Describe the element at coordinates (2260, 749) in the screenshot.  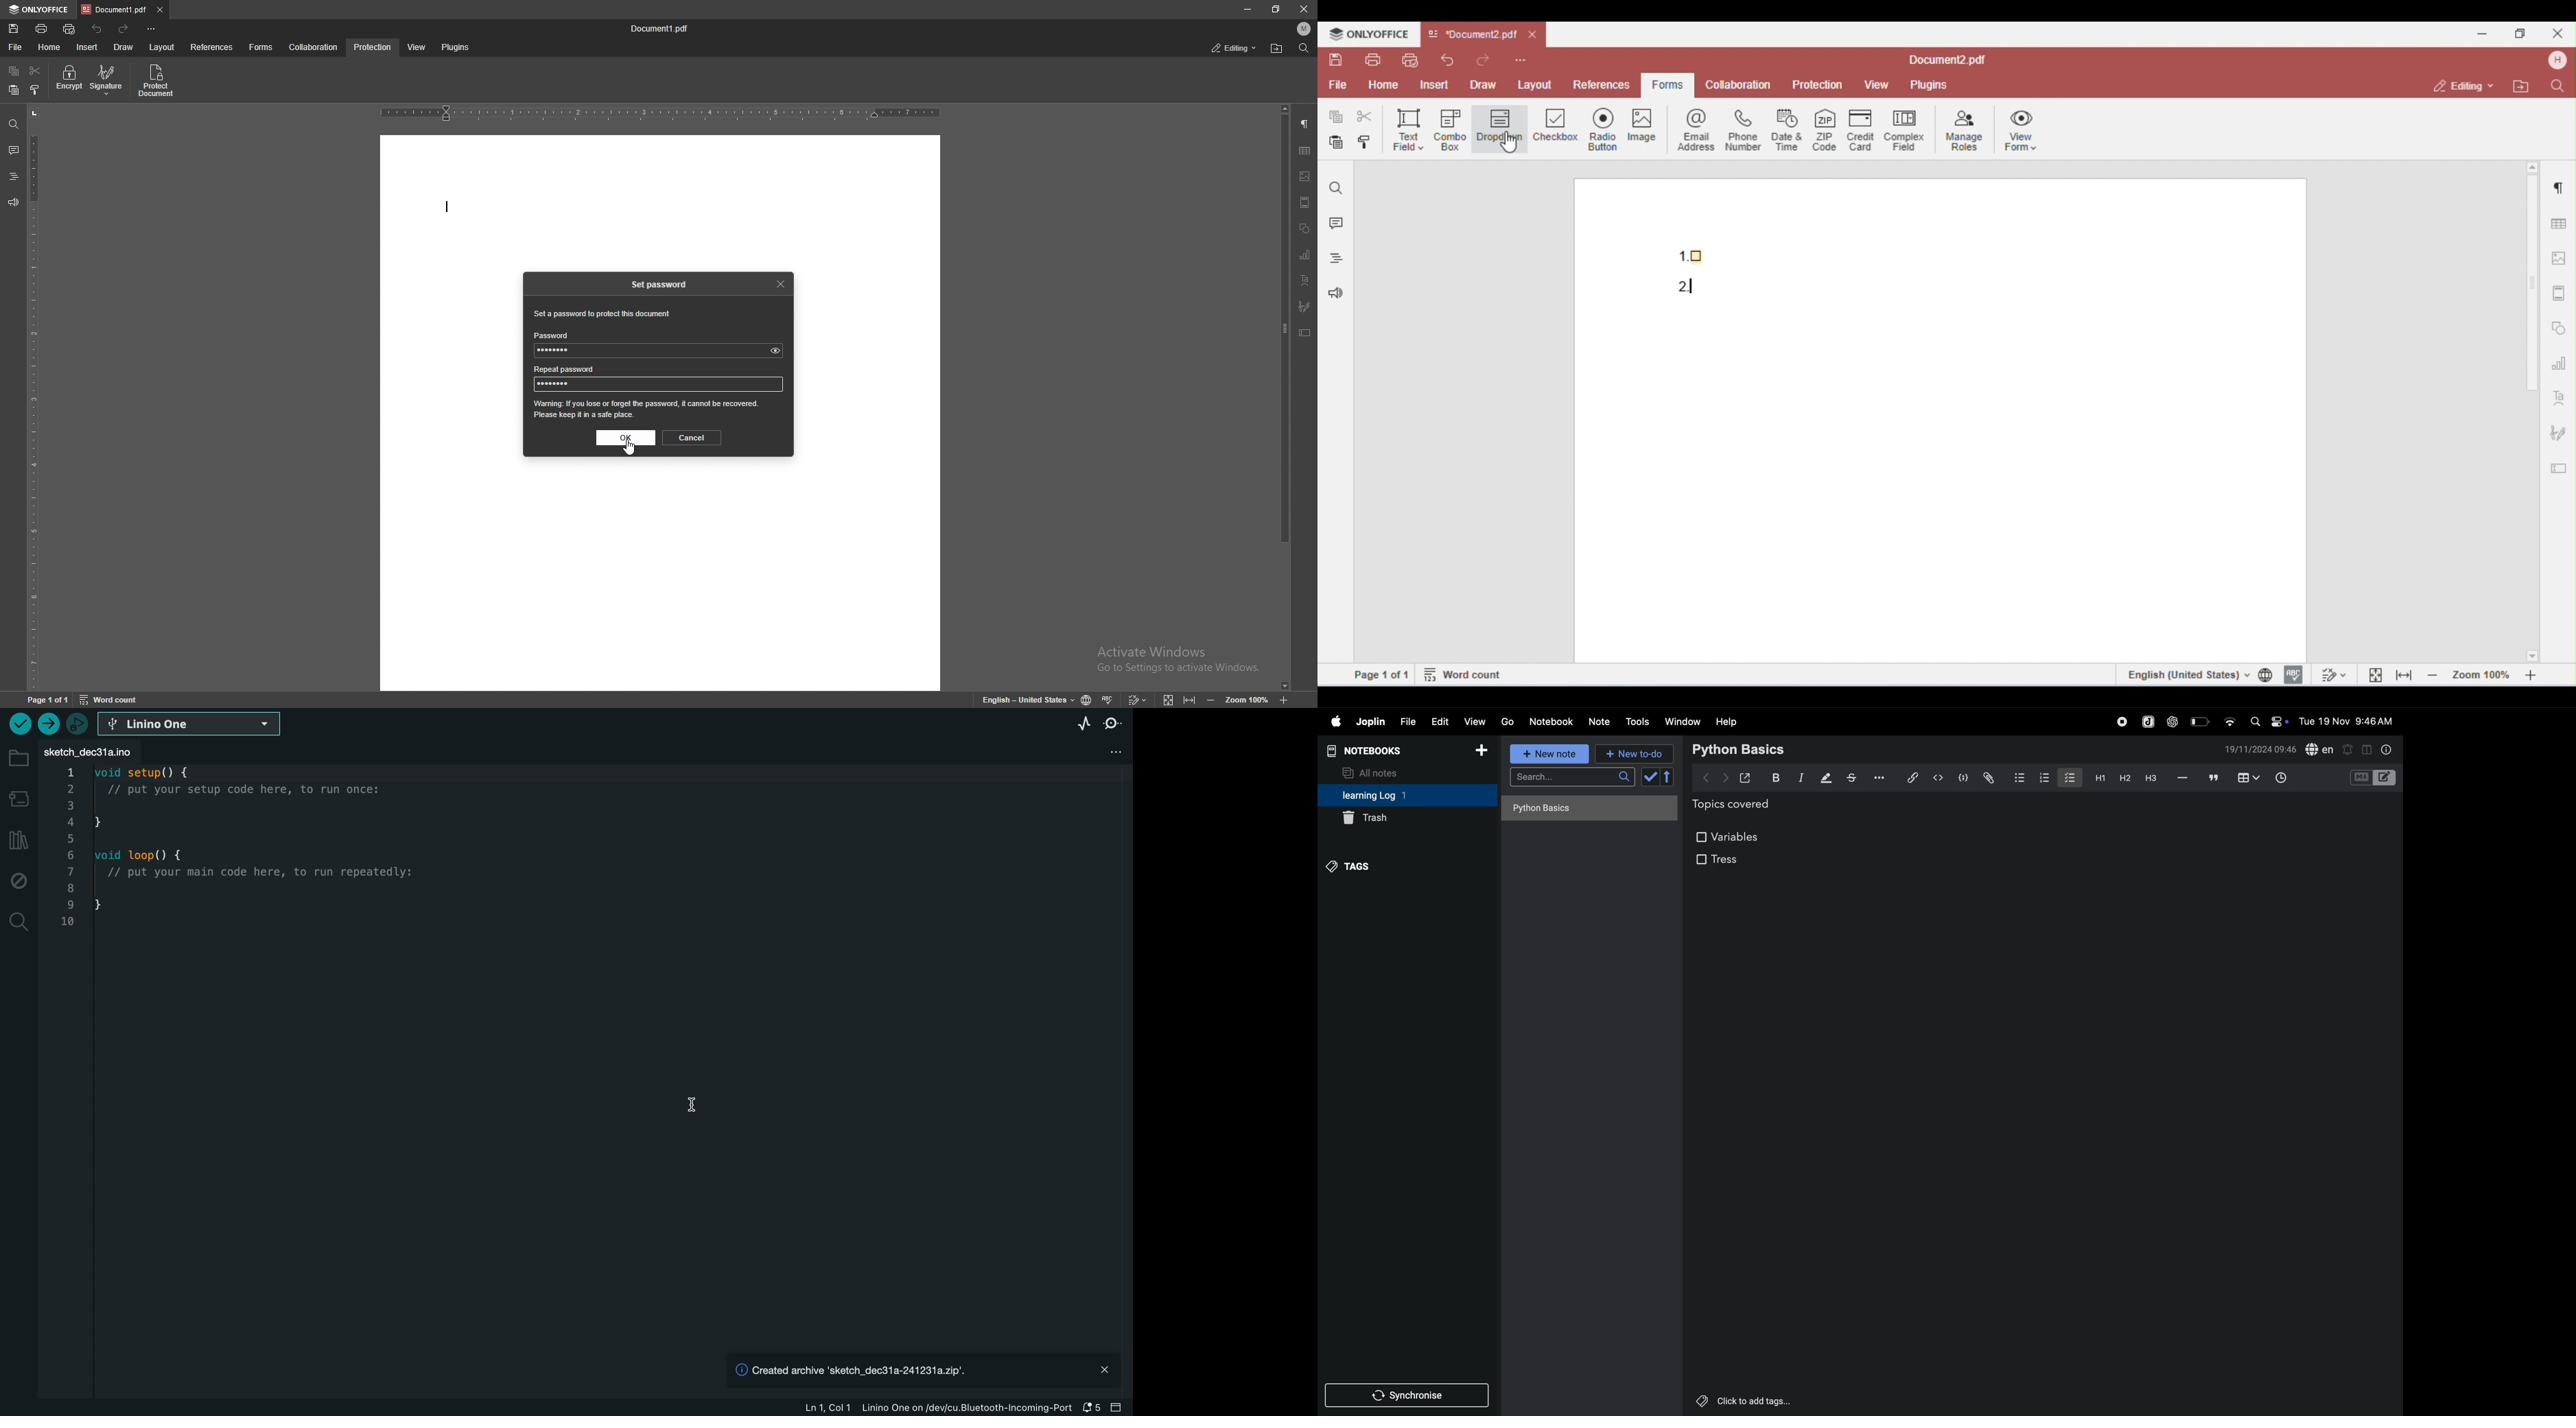
I see `date and time` at that location.